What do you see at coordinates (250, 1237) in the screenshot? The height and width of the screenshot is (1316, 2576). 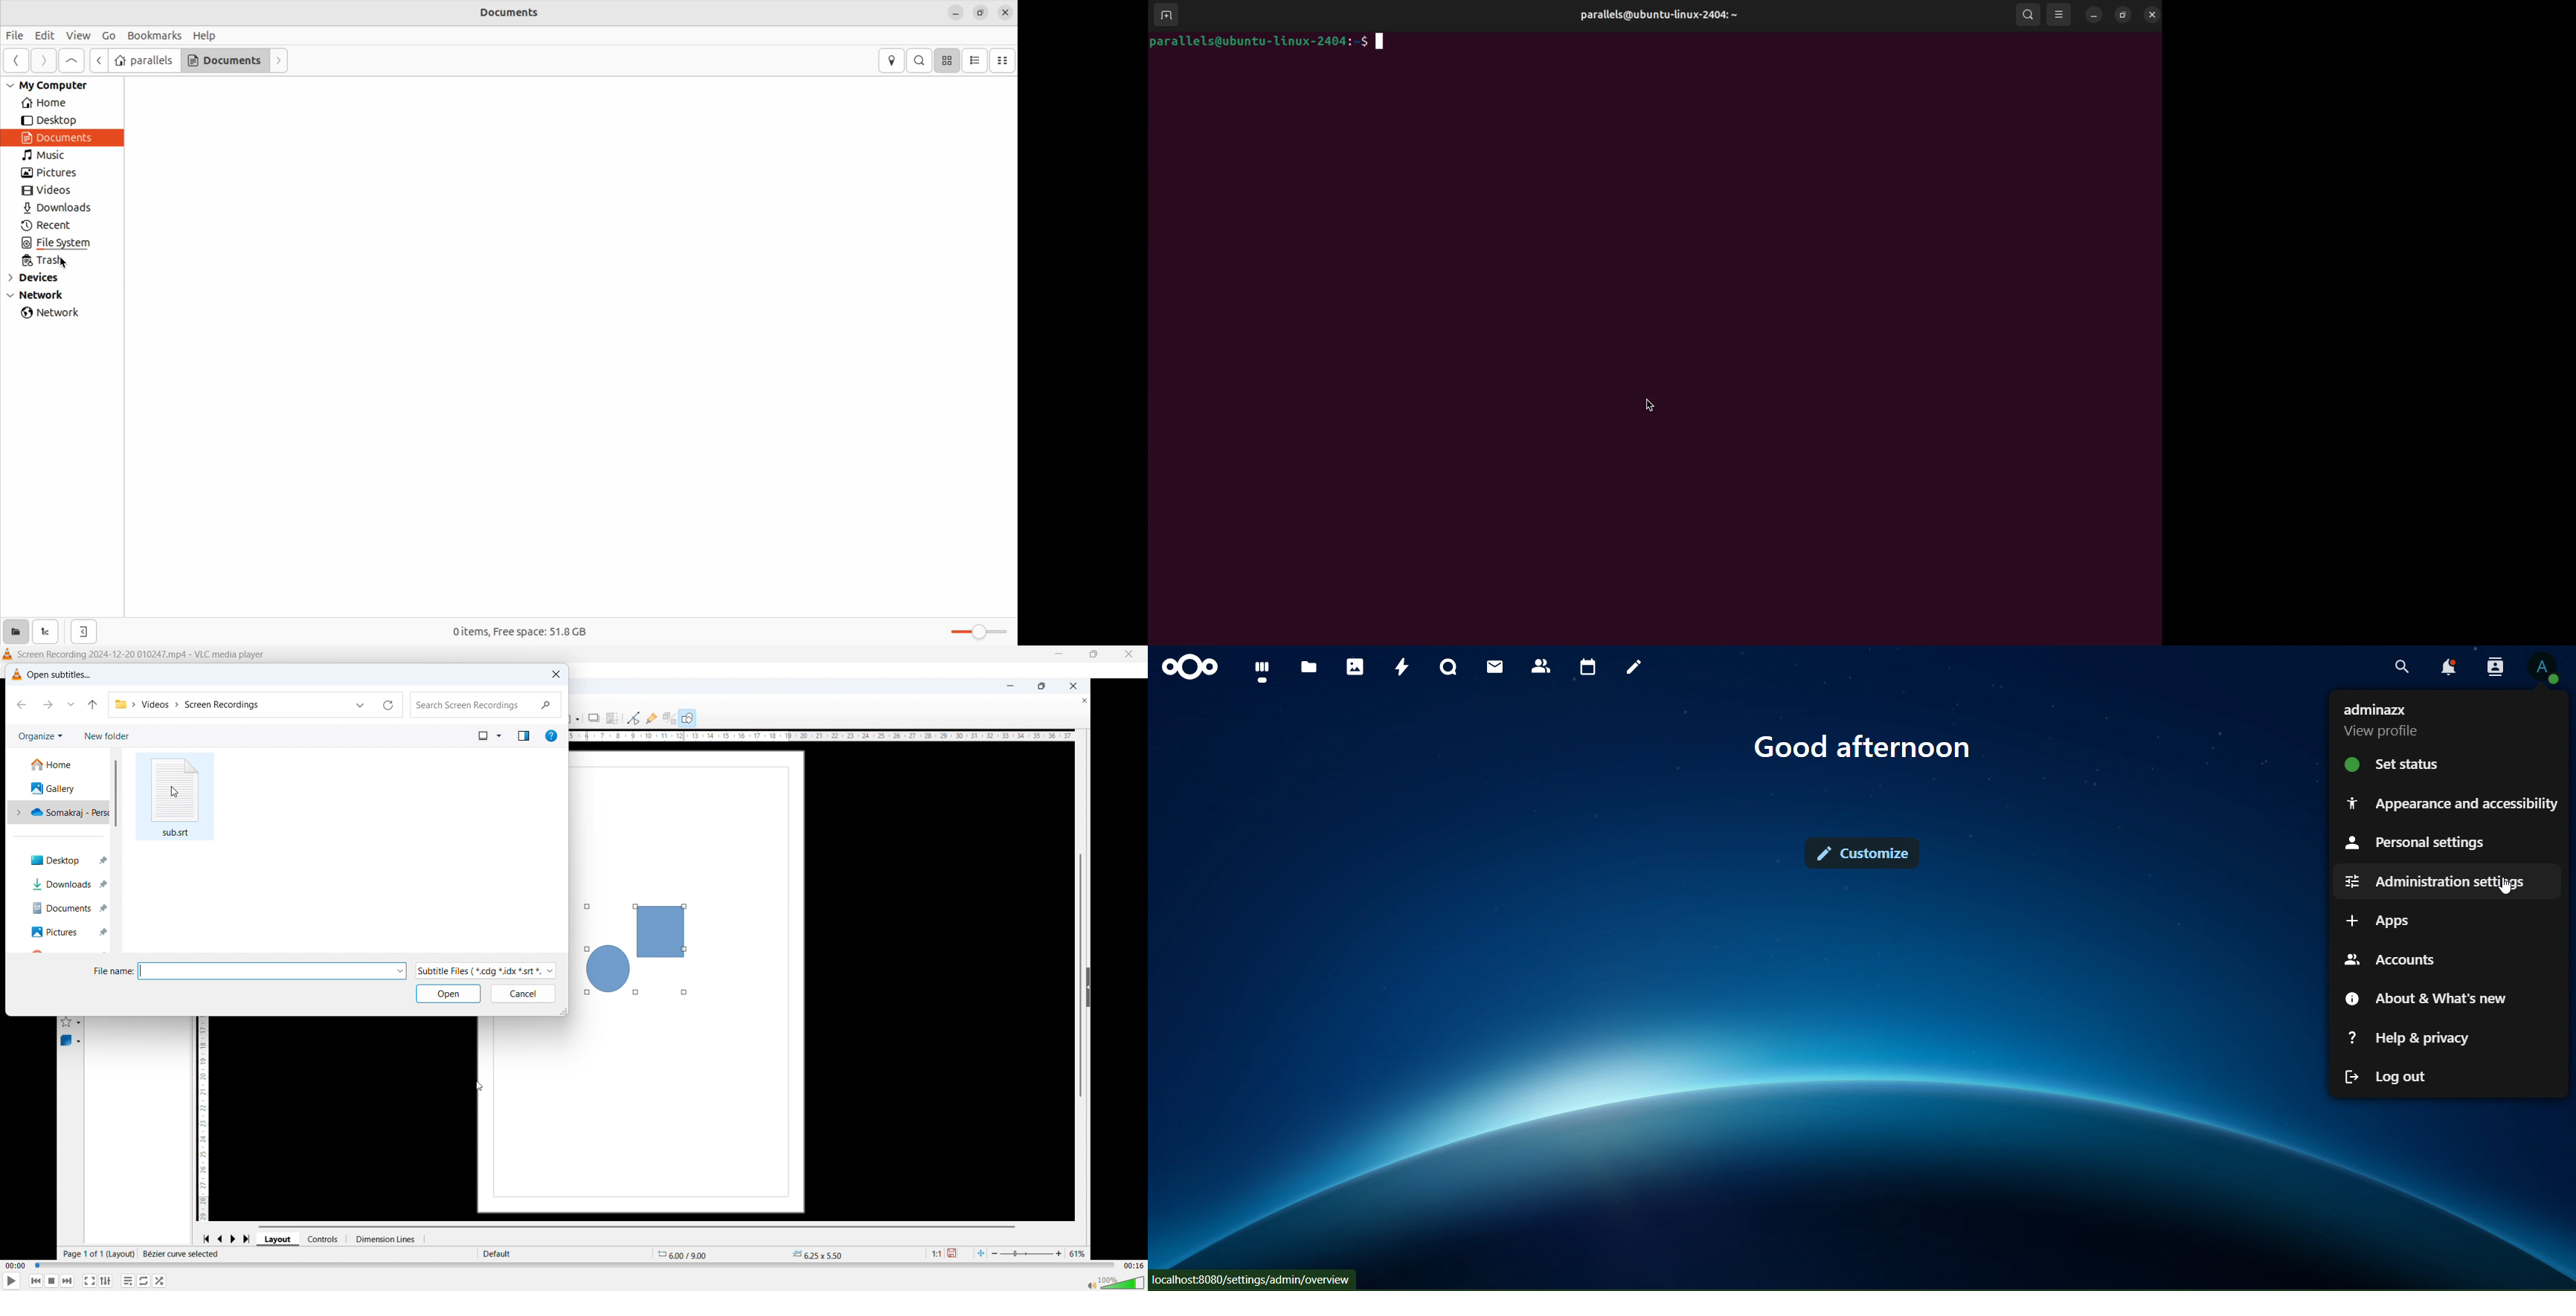 I see `last page` at bounding box center [250, 1237].